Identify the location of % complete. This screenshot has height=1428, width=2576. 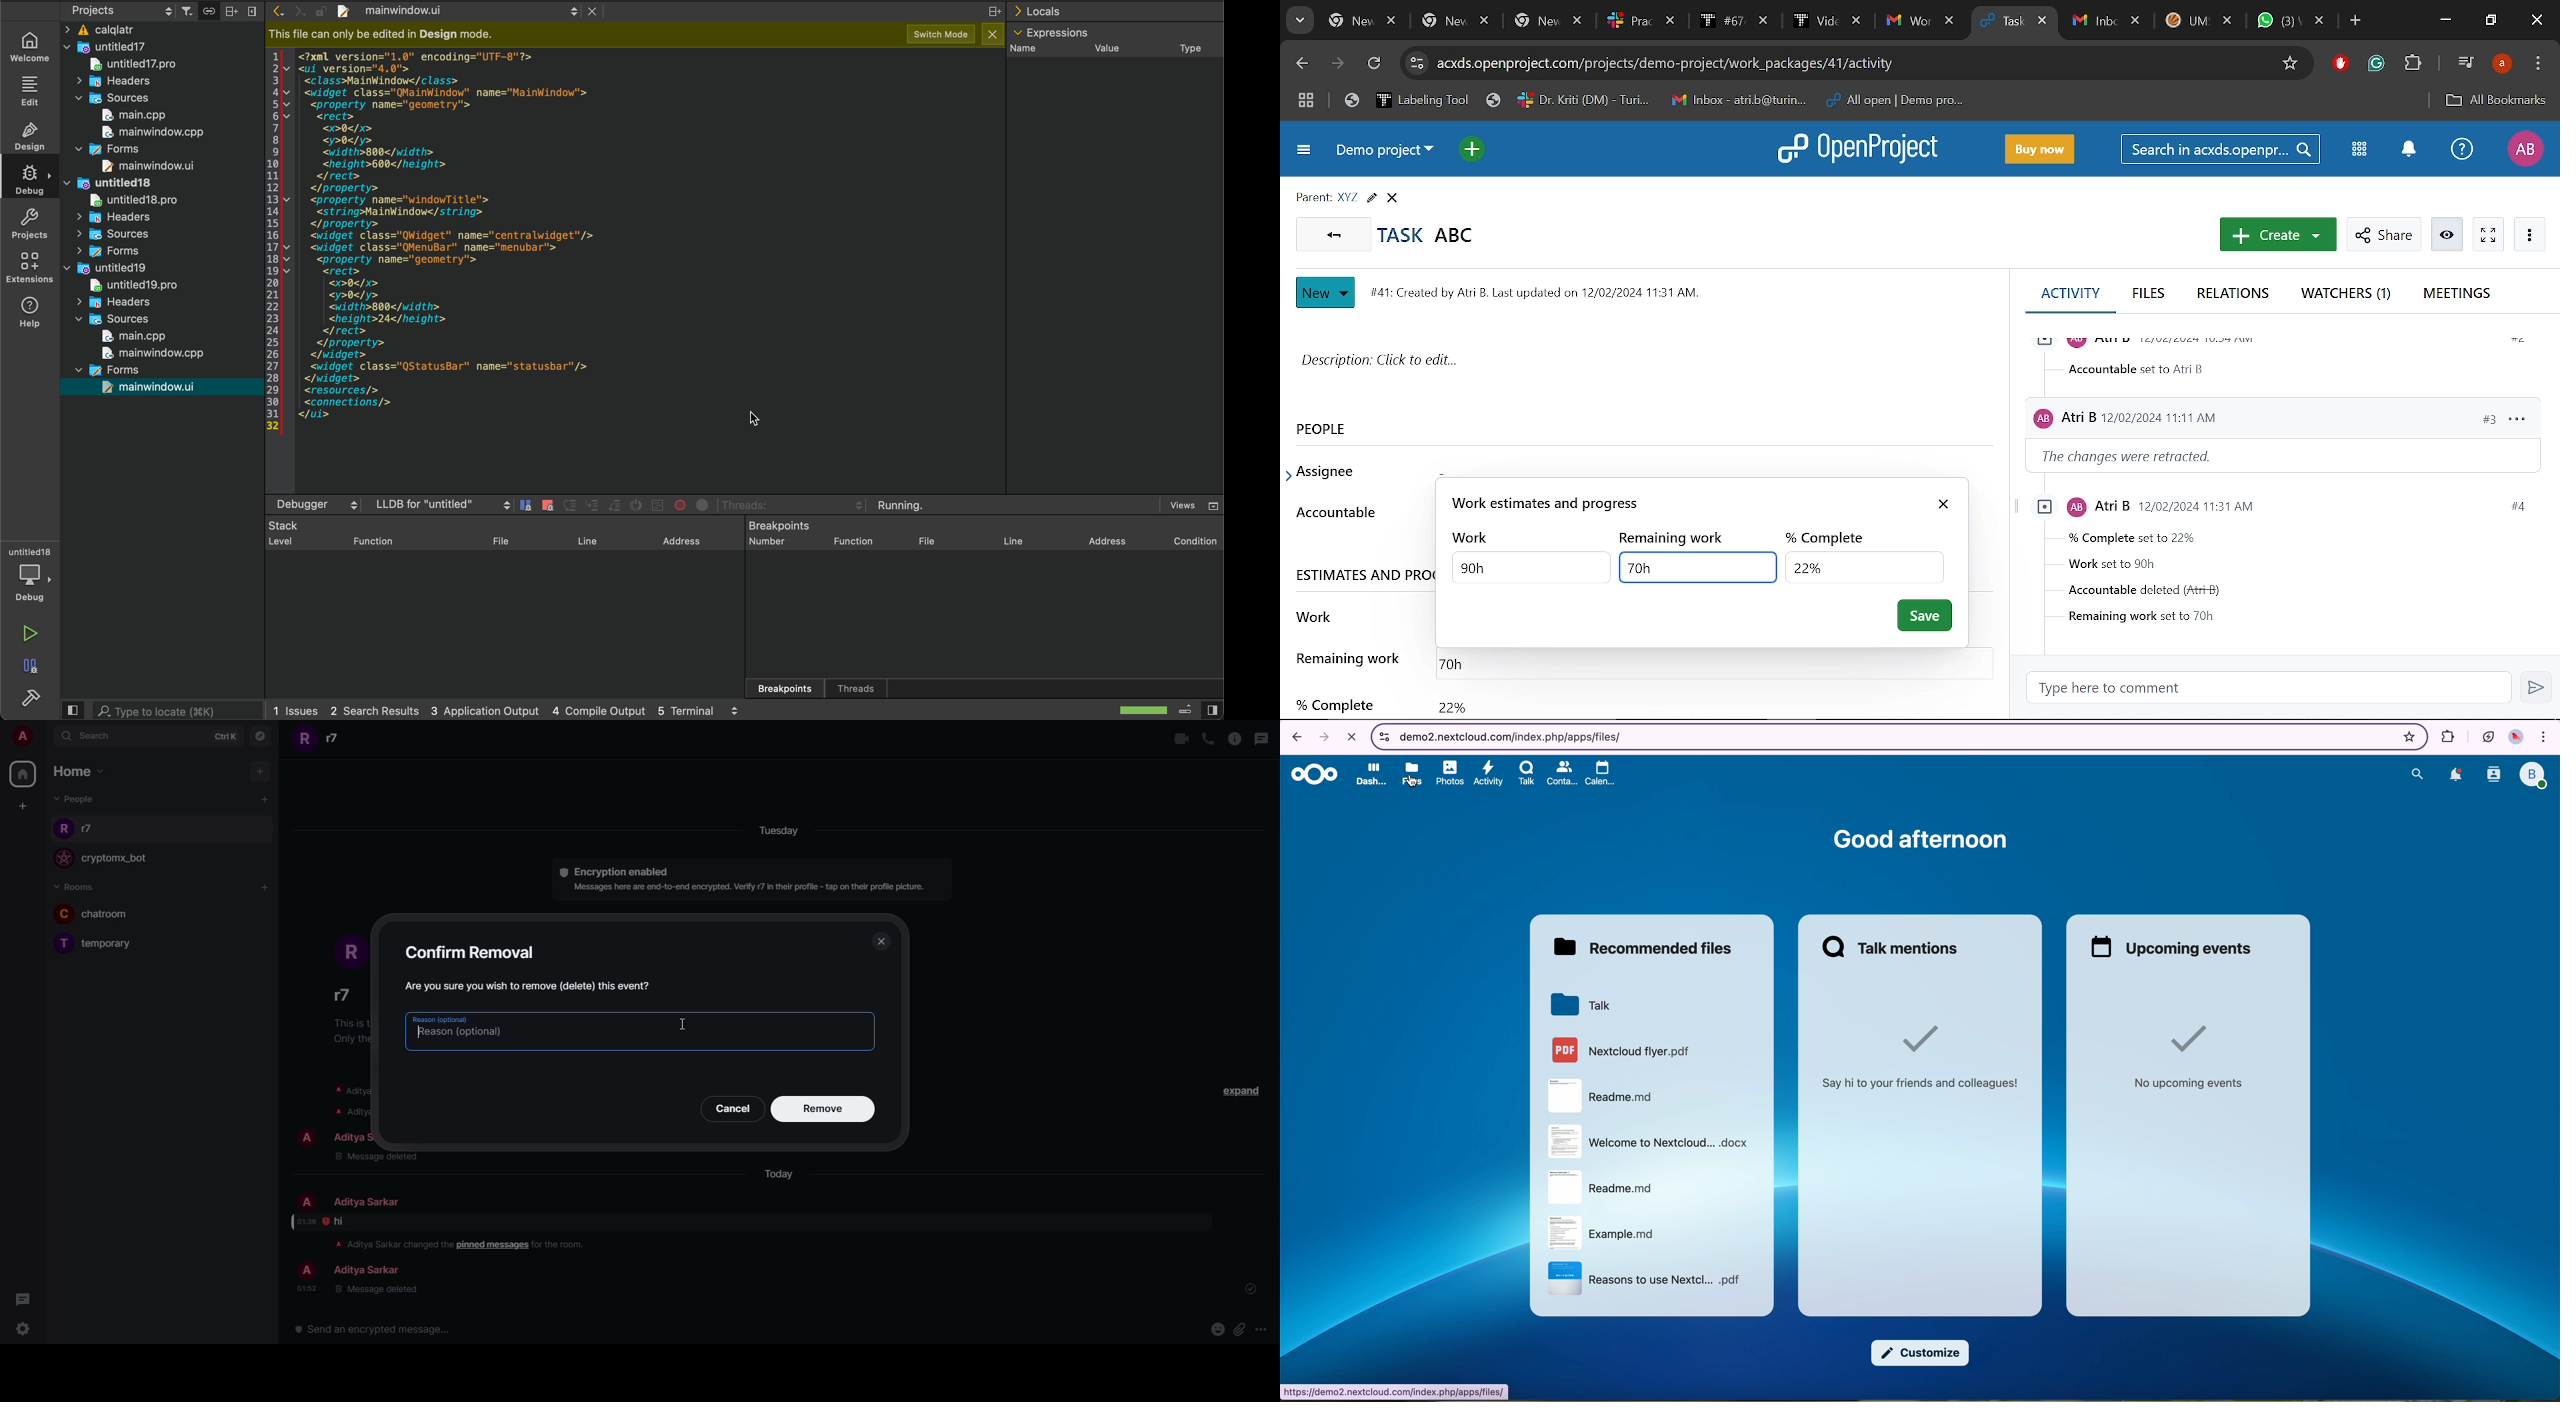
(1832, 535).